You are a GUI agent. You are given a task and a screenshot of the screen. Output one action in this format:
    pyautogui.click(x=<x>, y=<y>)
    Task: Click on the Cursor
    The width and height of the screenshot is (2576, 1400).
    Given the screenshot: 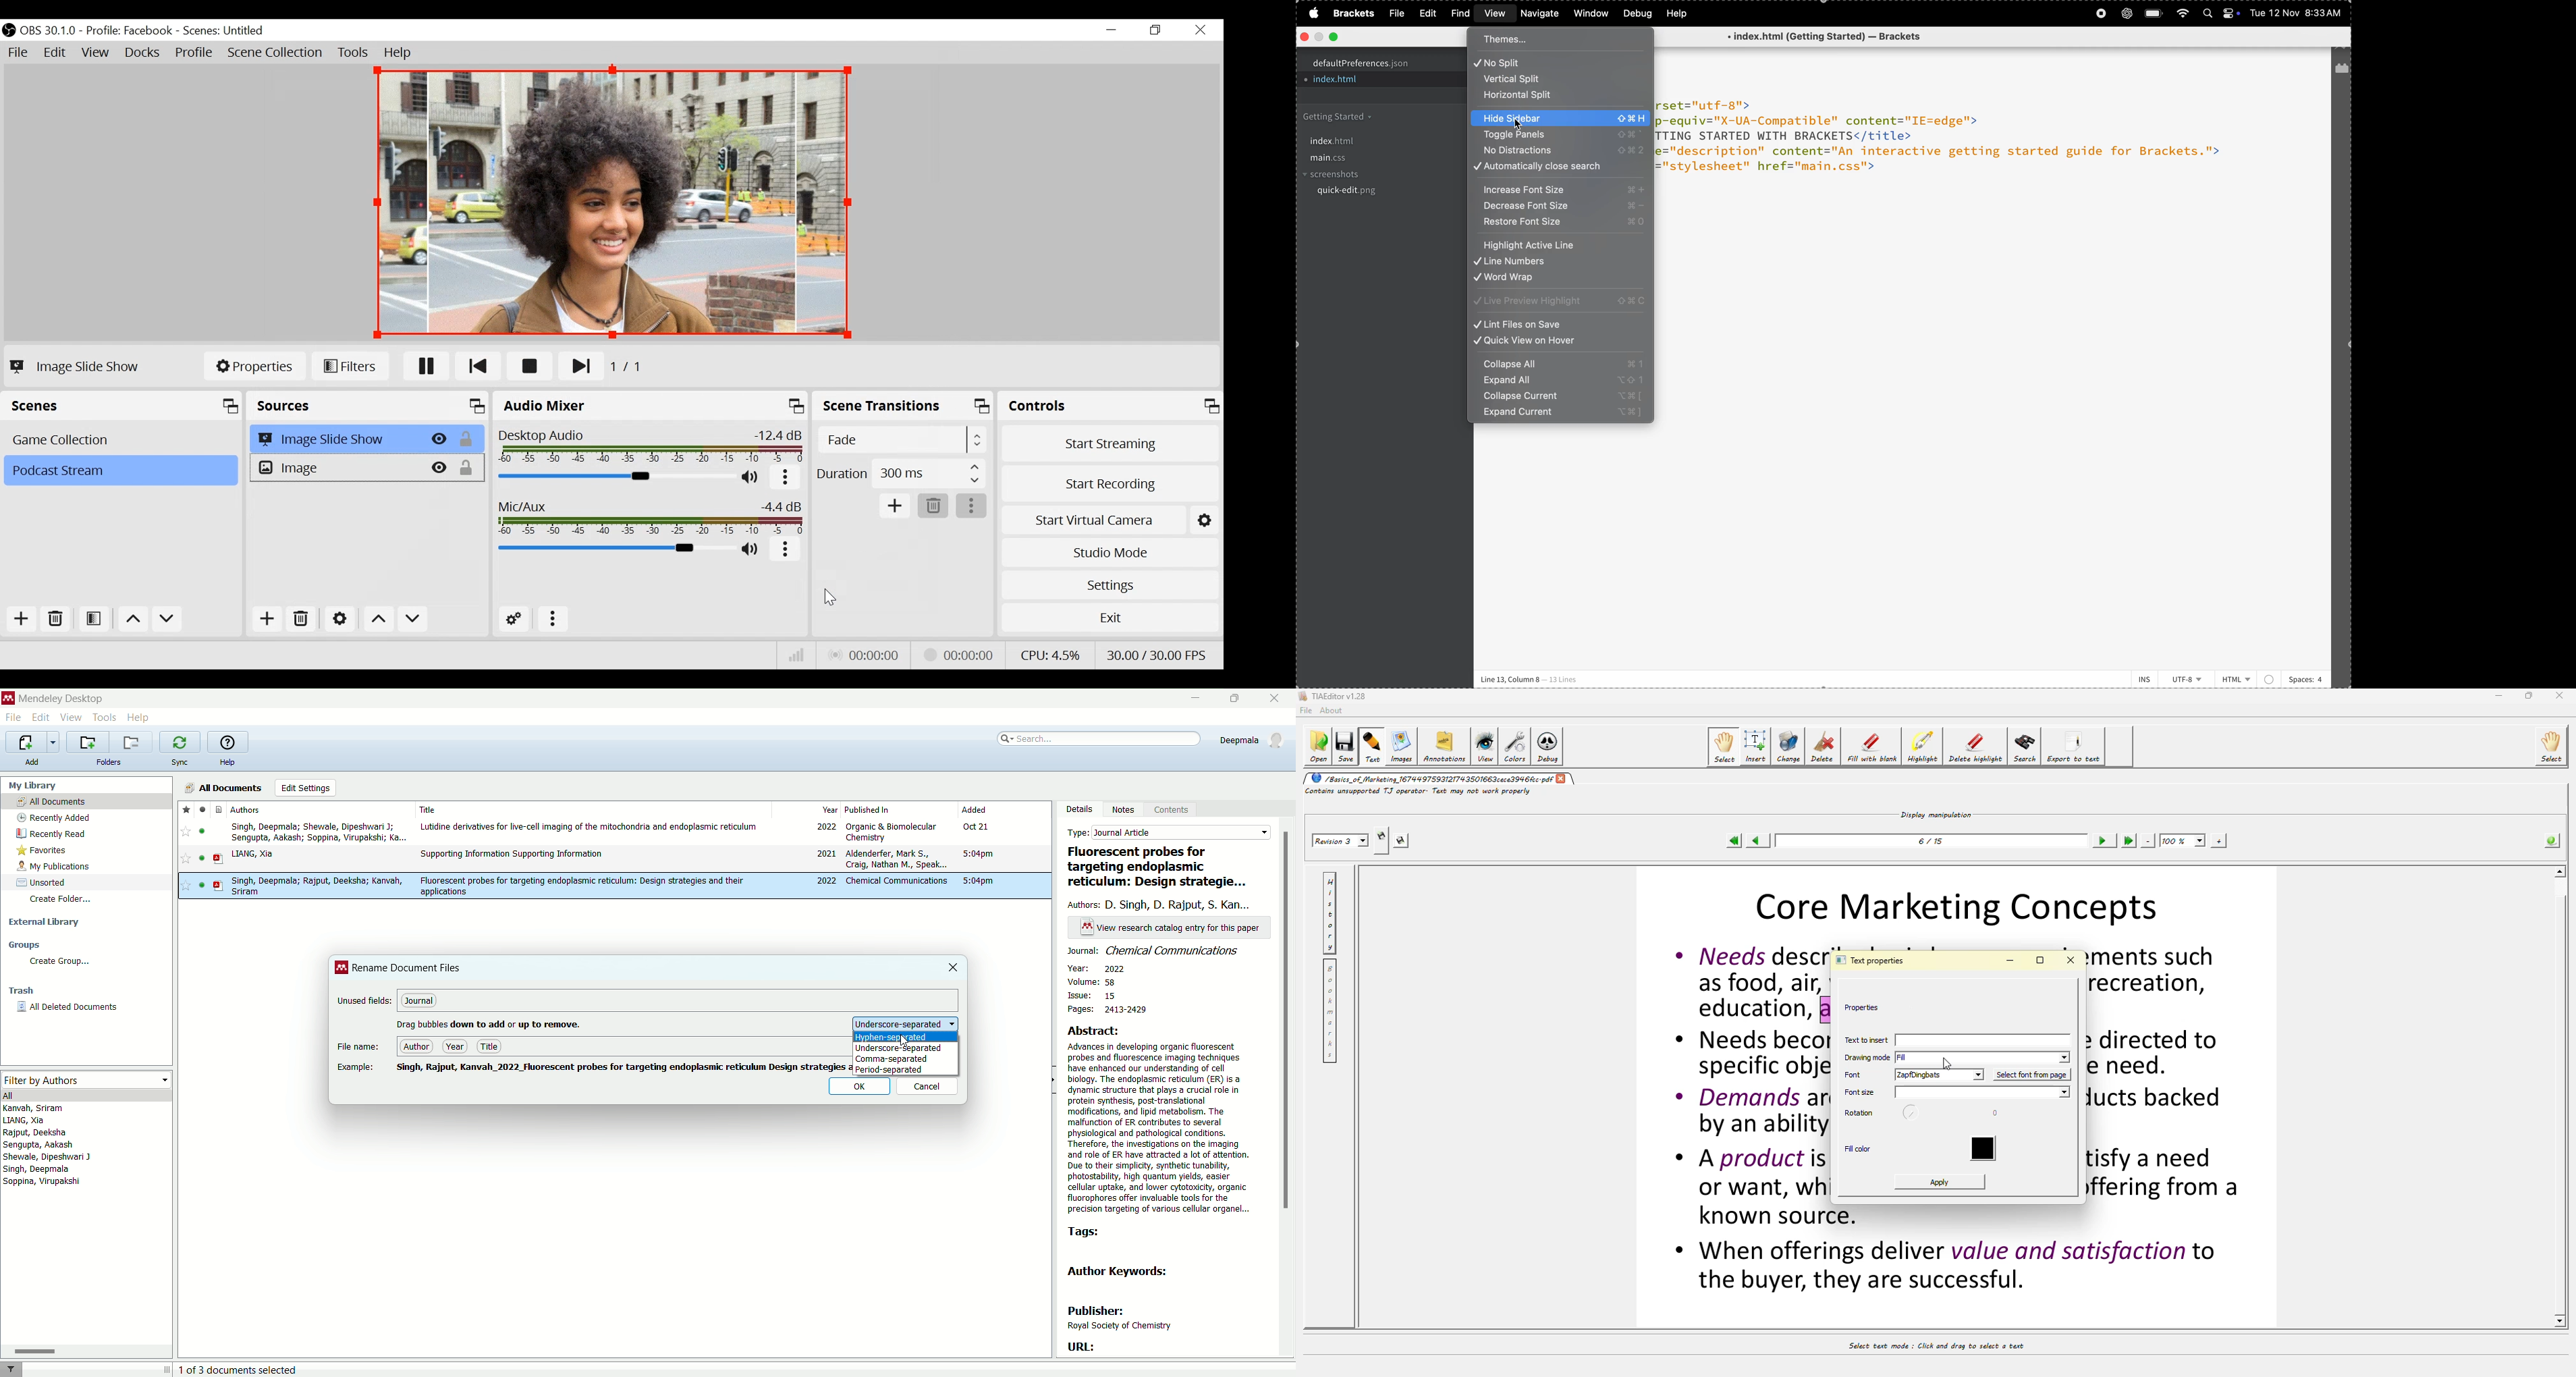 What is the action you would take?
    pyautogui.click(x=272, y=628)
    